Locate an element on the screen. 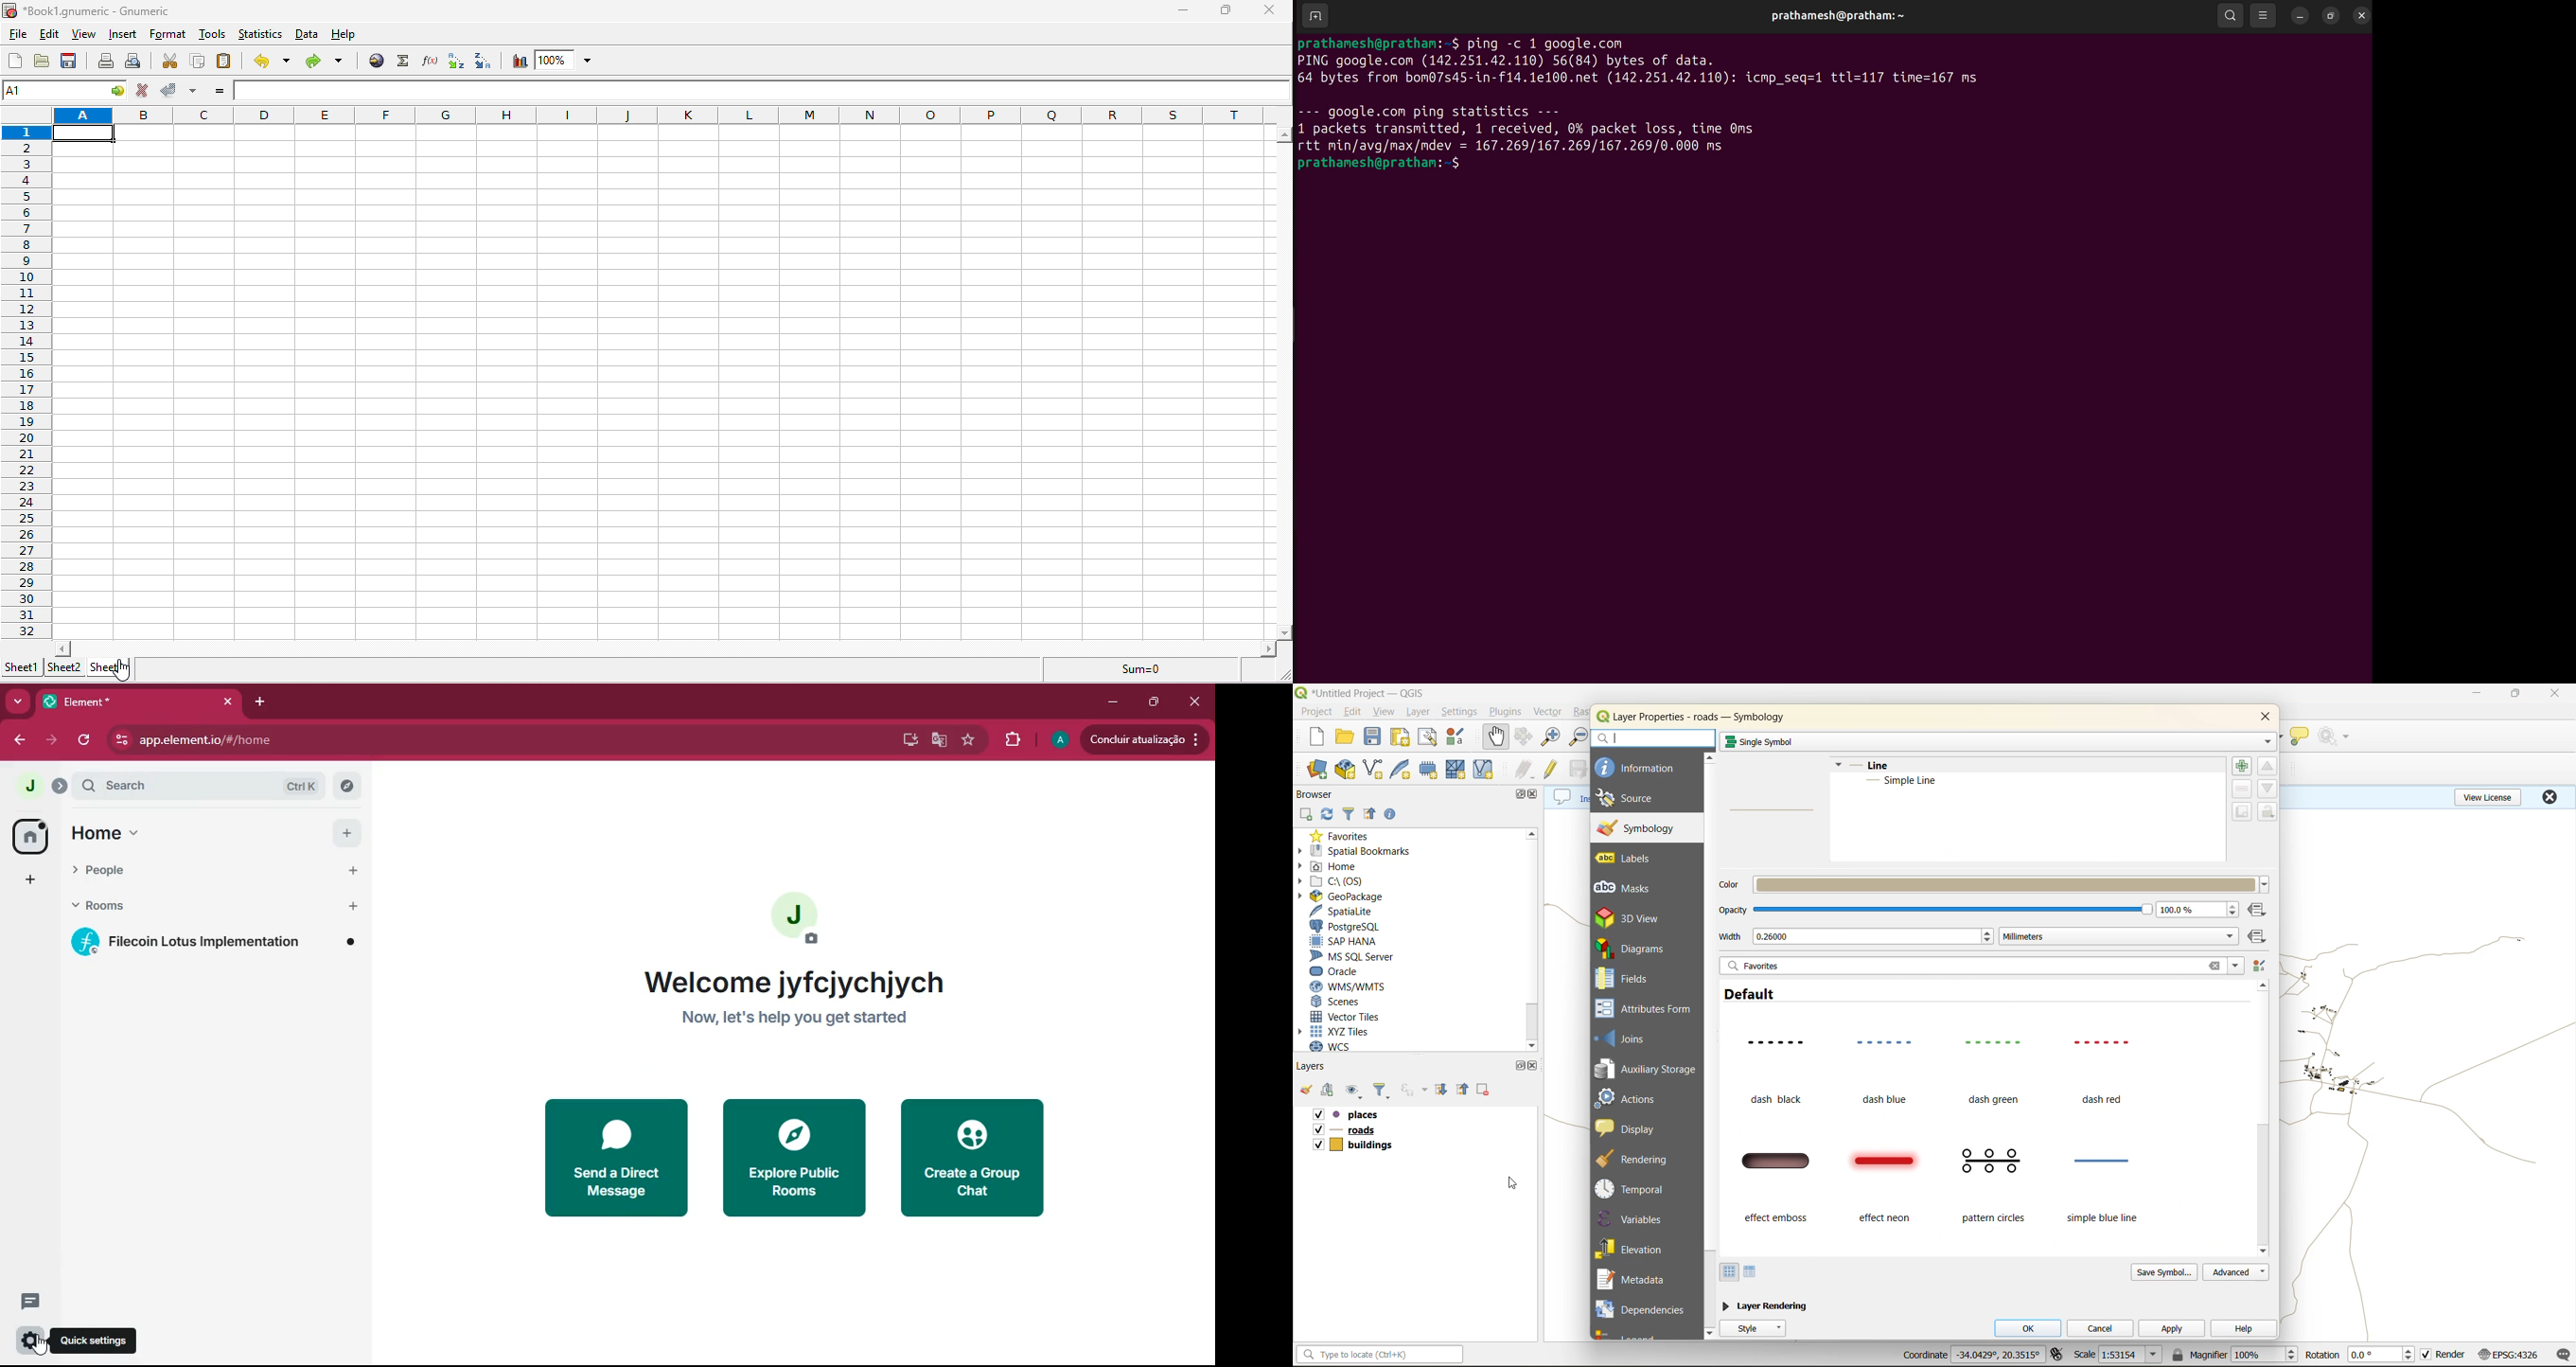 This screenshot has height=1372, width=2576. toggle extents is located at coordinates (2059, 1354).